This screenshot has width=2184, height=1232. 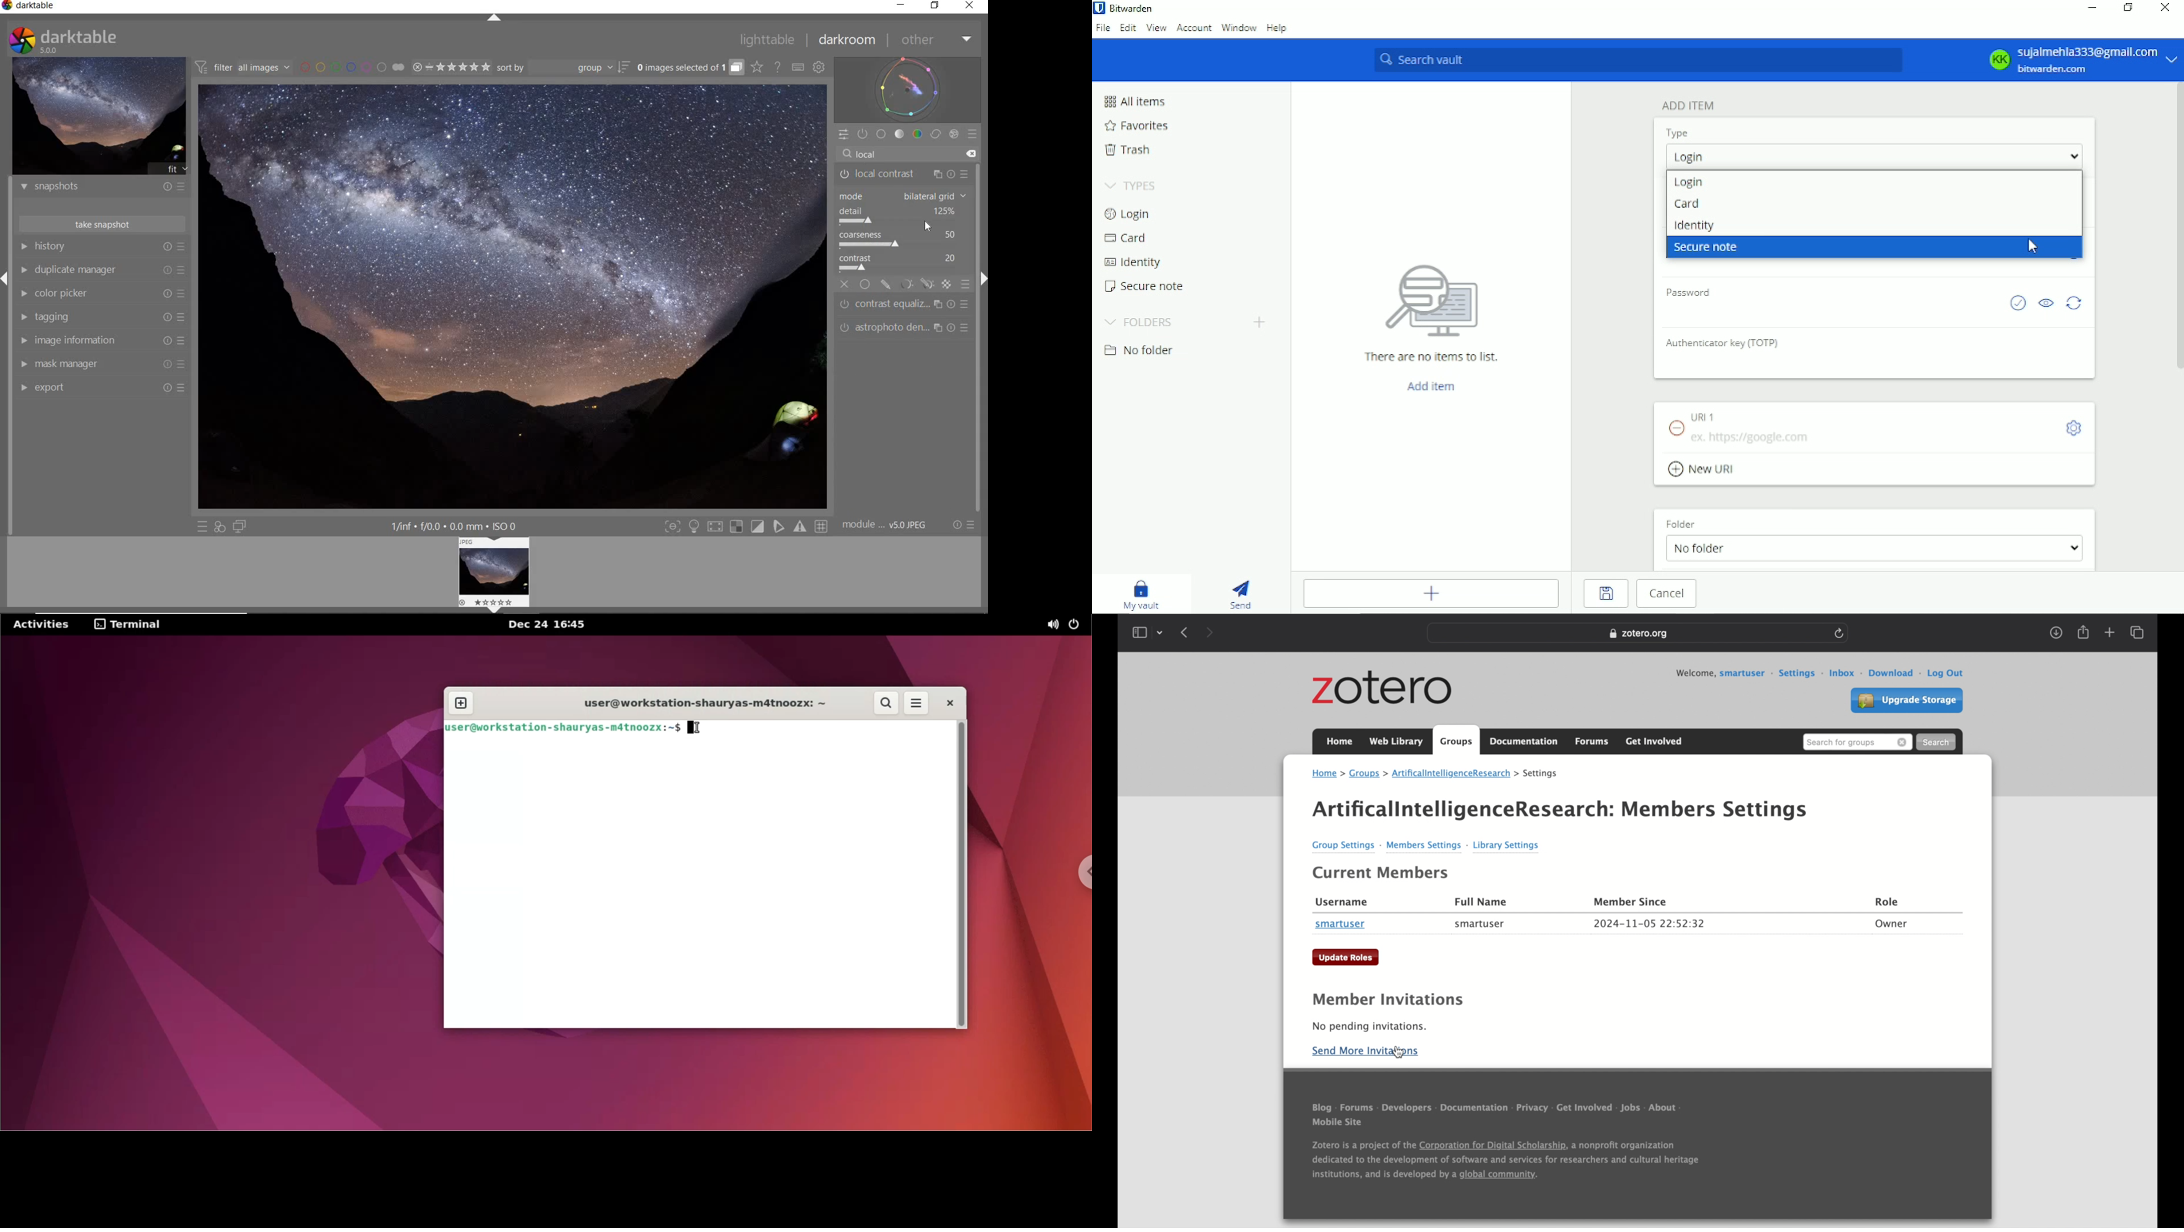 What do you see at coordinates (1433, 594) in the screenshot?
I see `Add item` at bounding box center [1433, 594].